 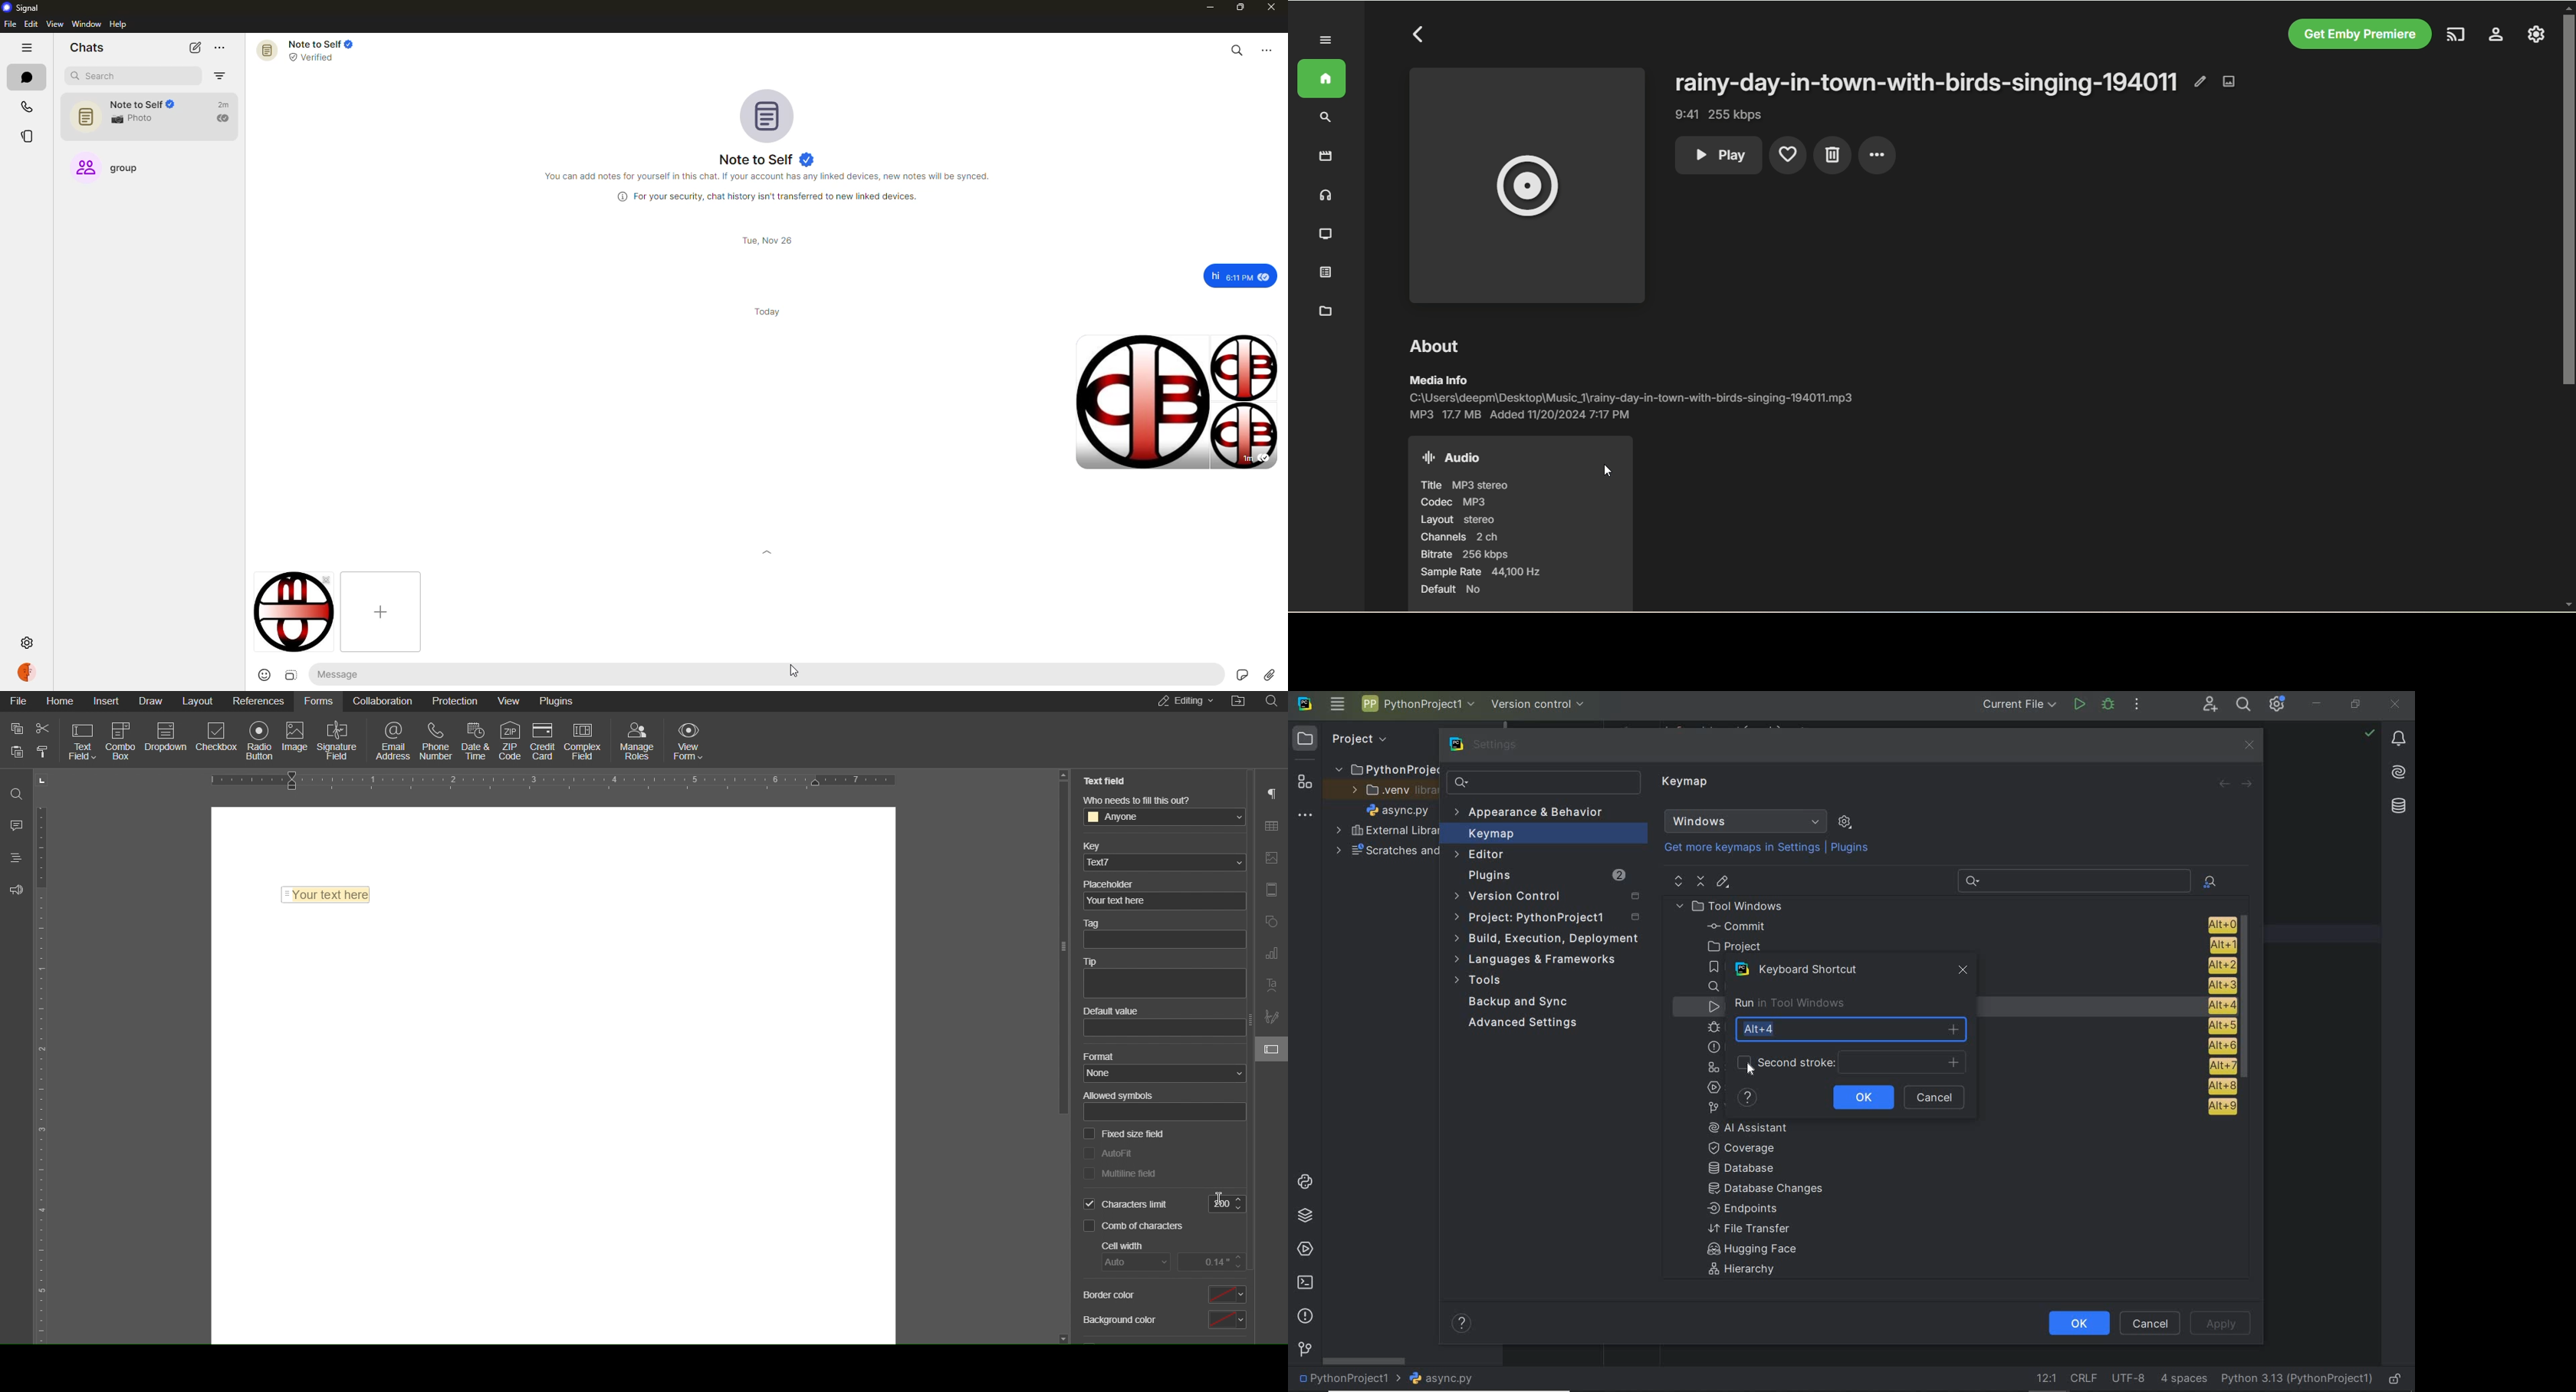 I want to click on paste, so click(x=42, y=753).